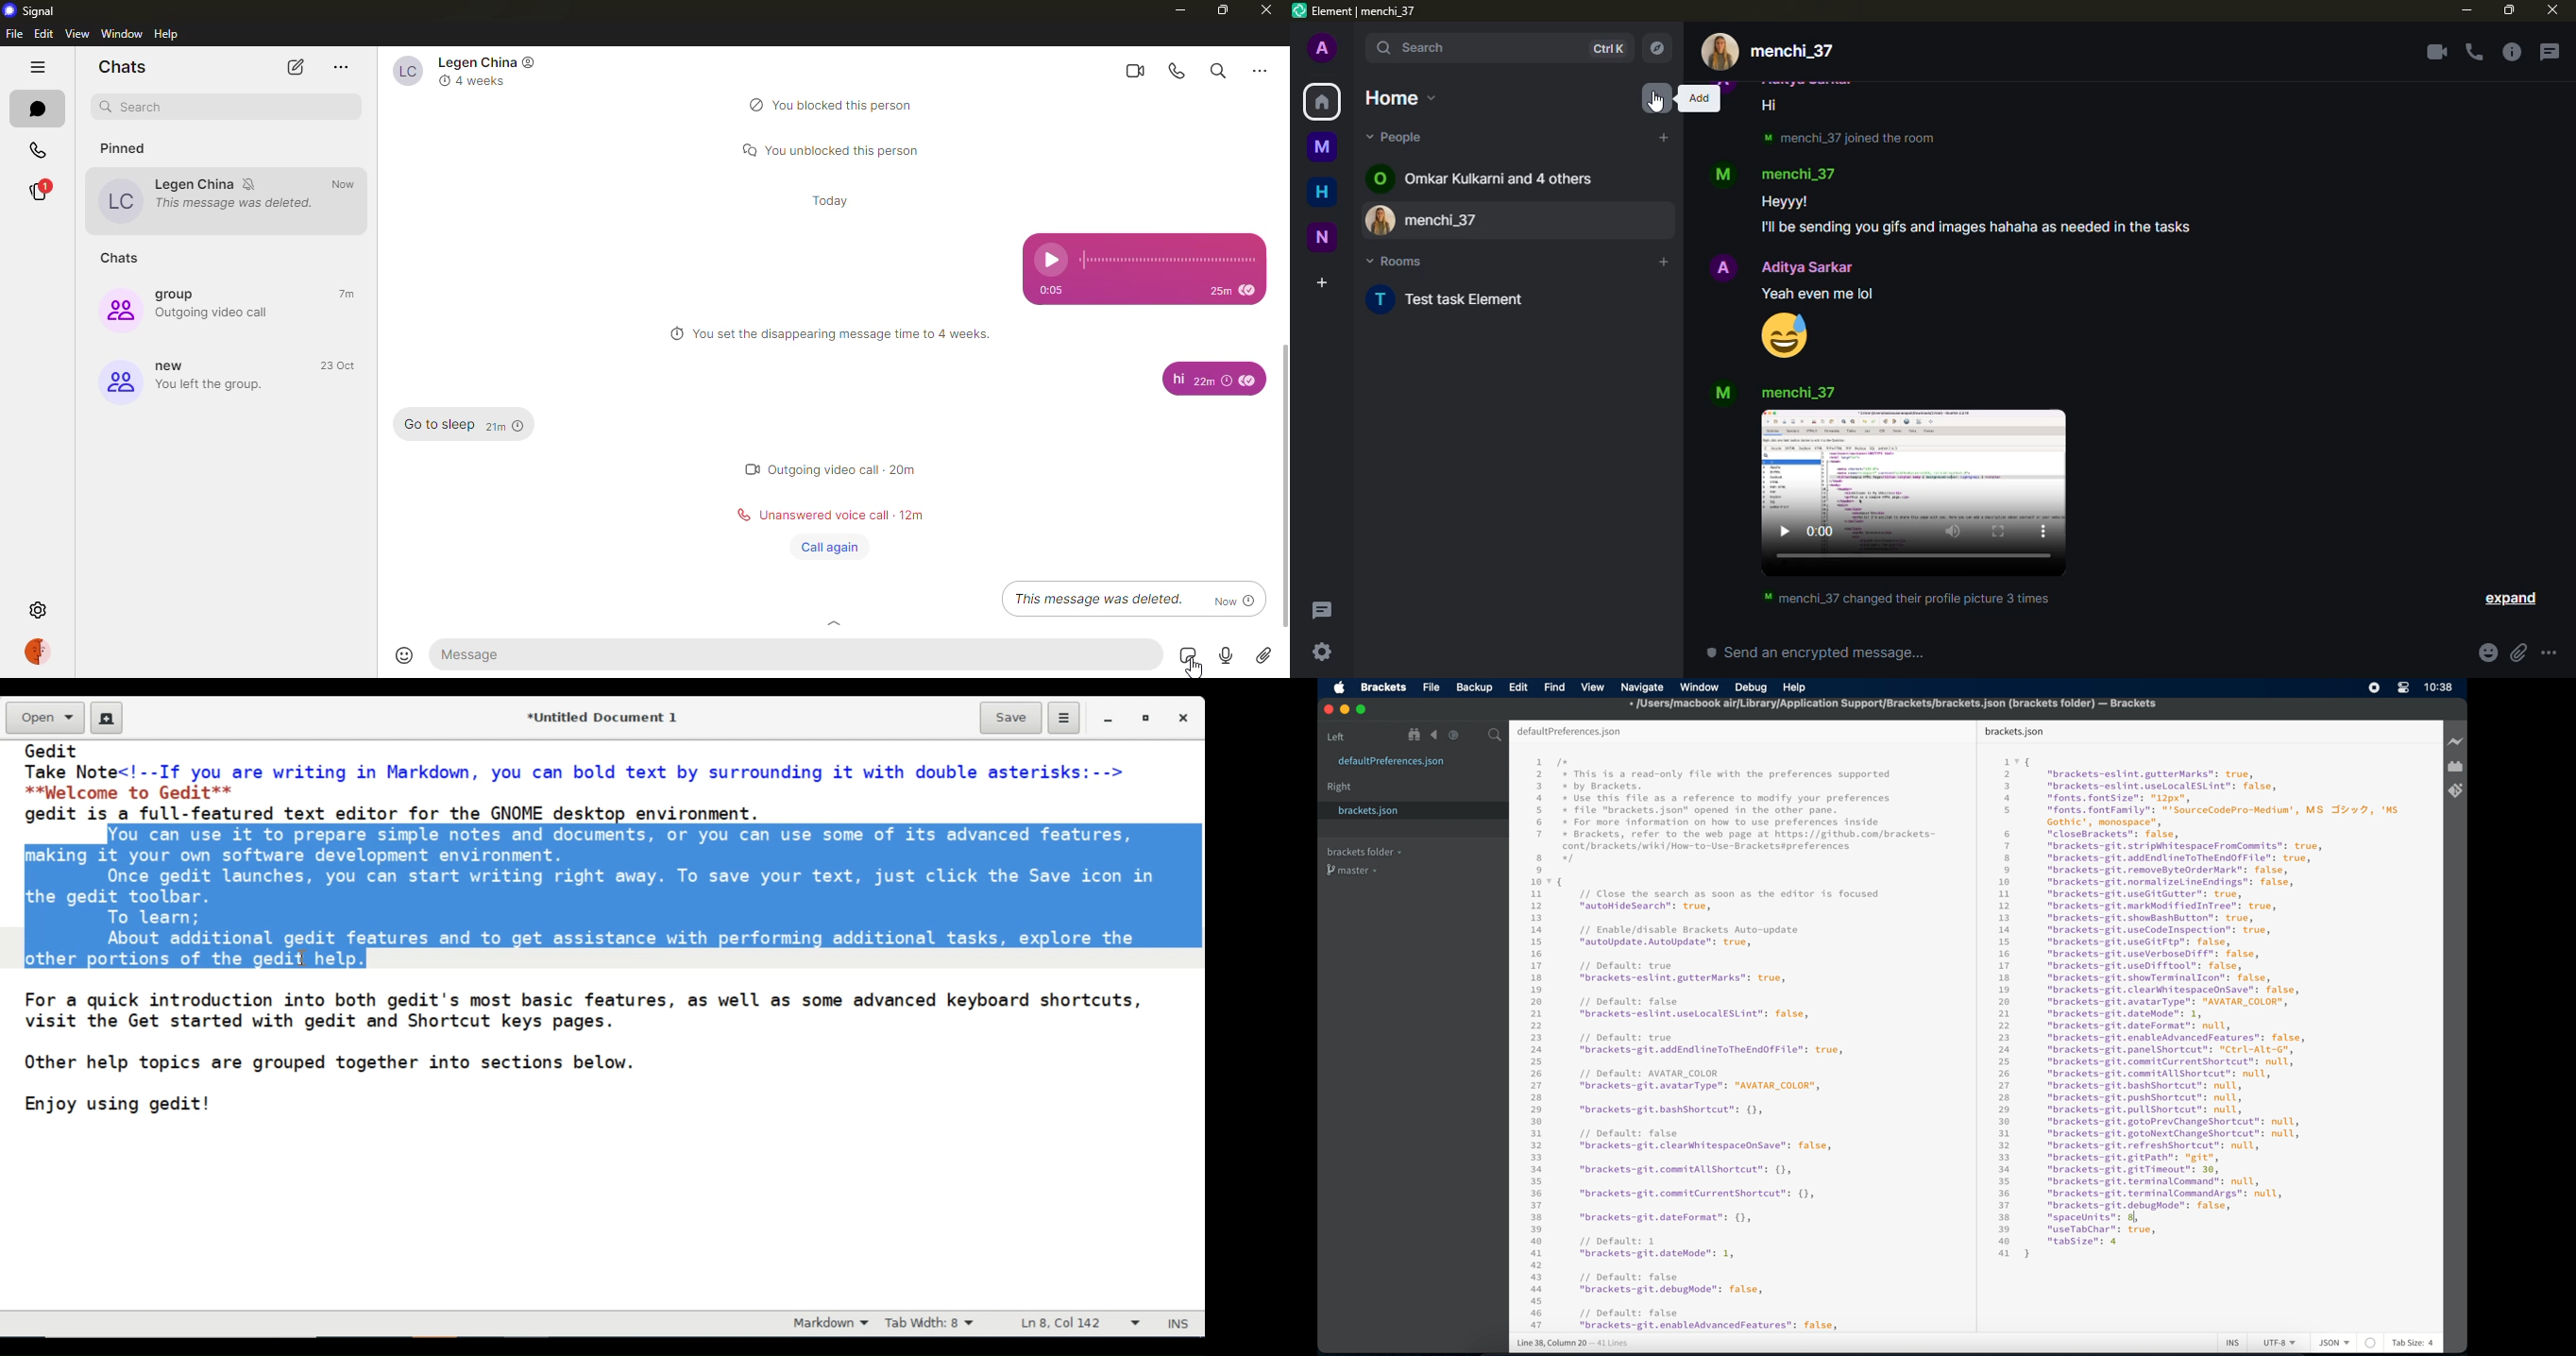  Describe the element at coordinates (497, 653) in the screenshot. I see `message` at that location.